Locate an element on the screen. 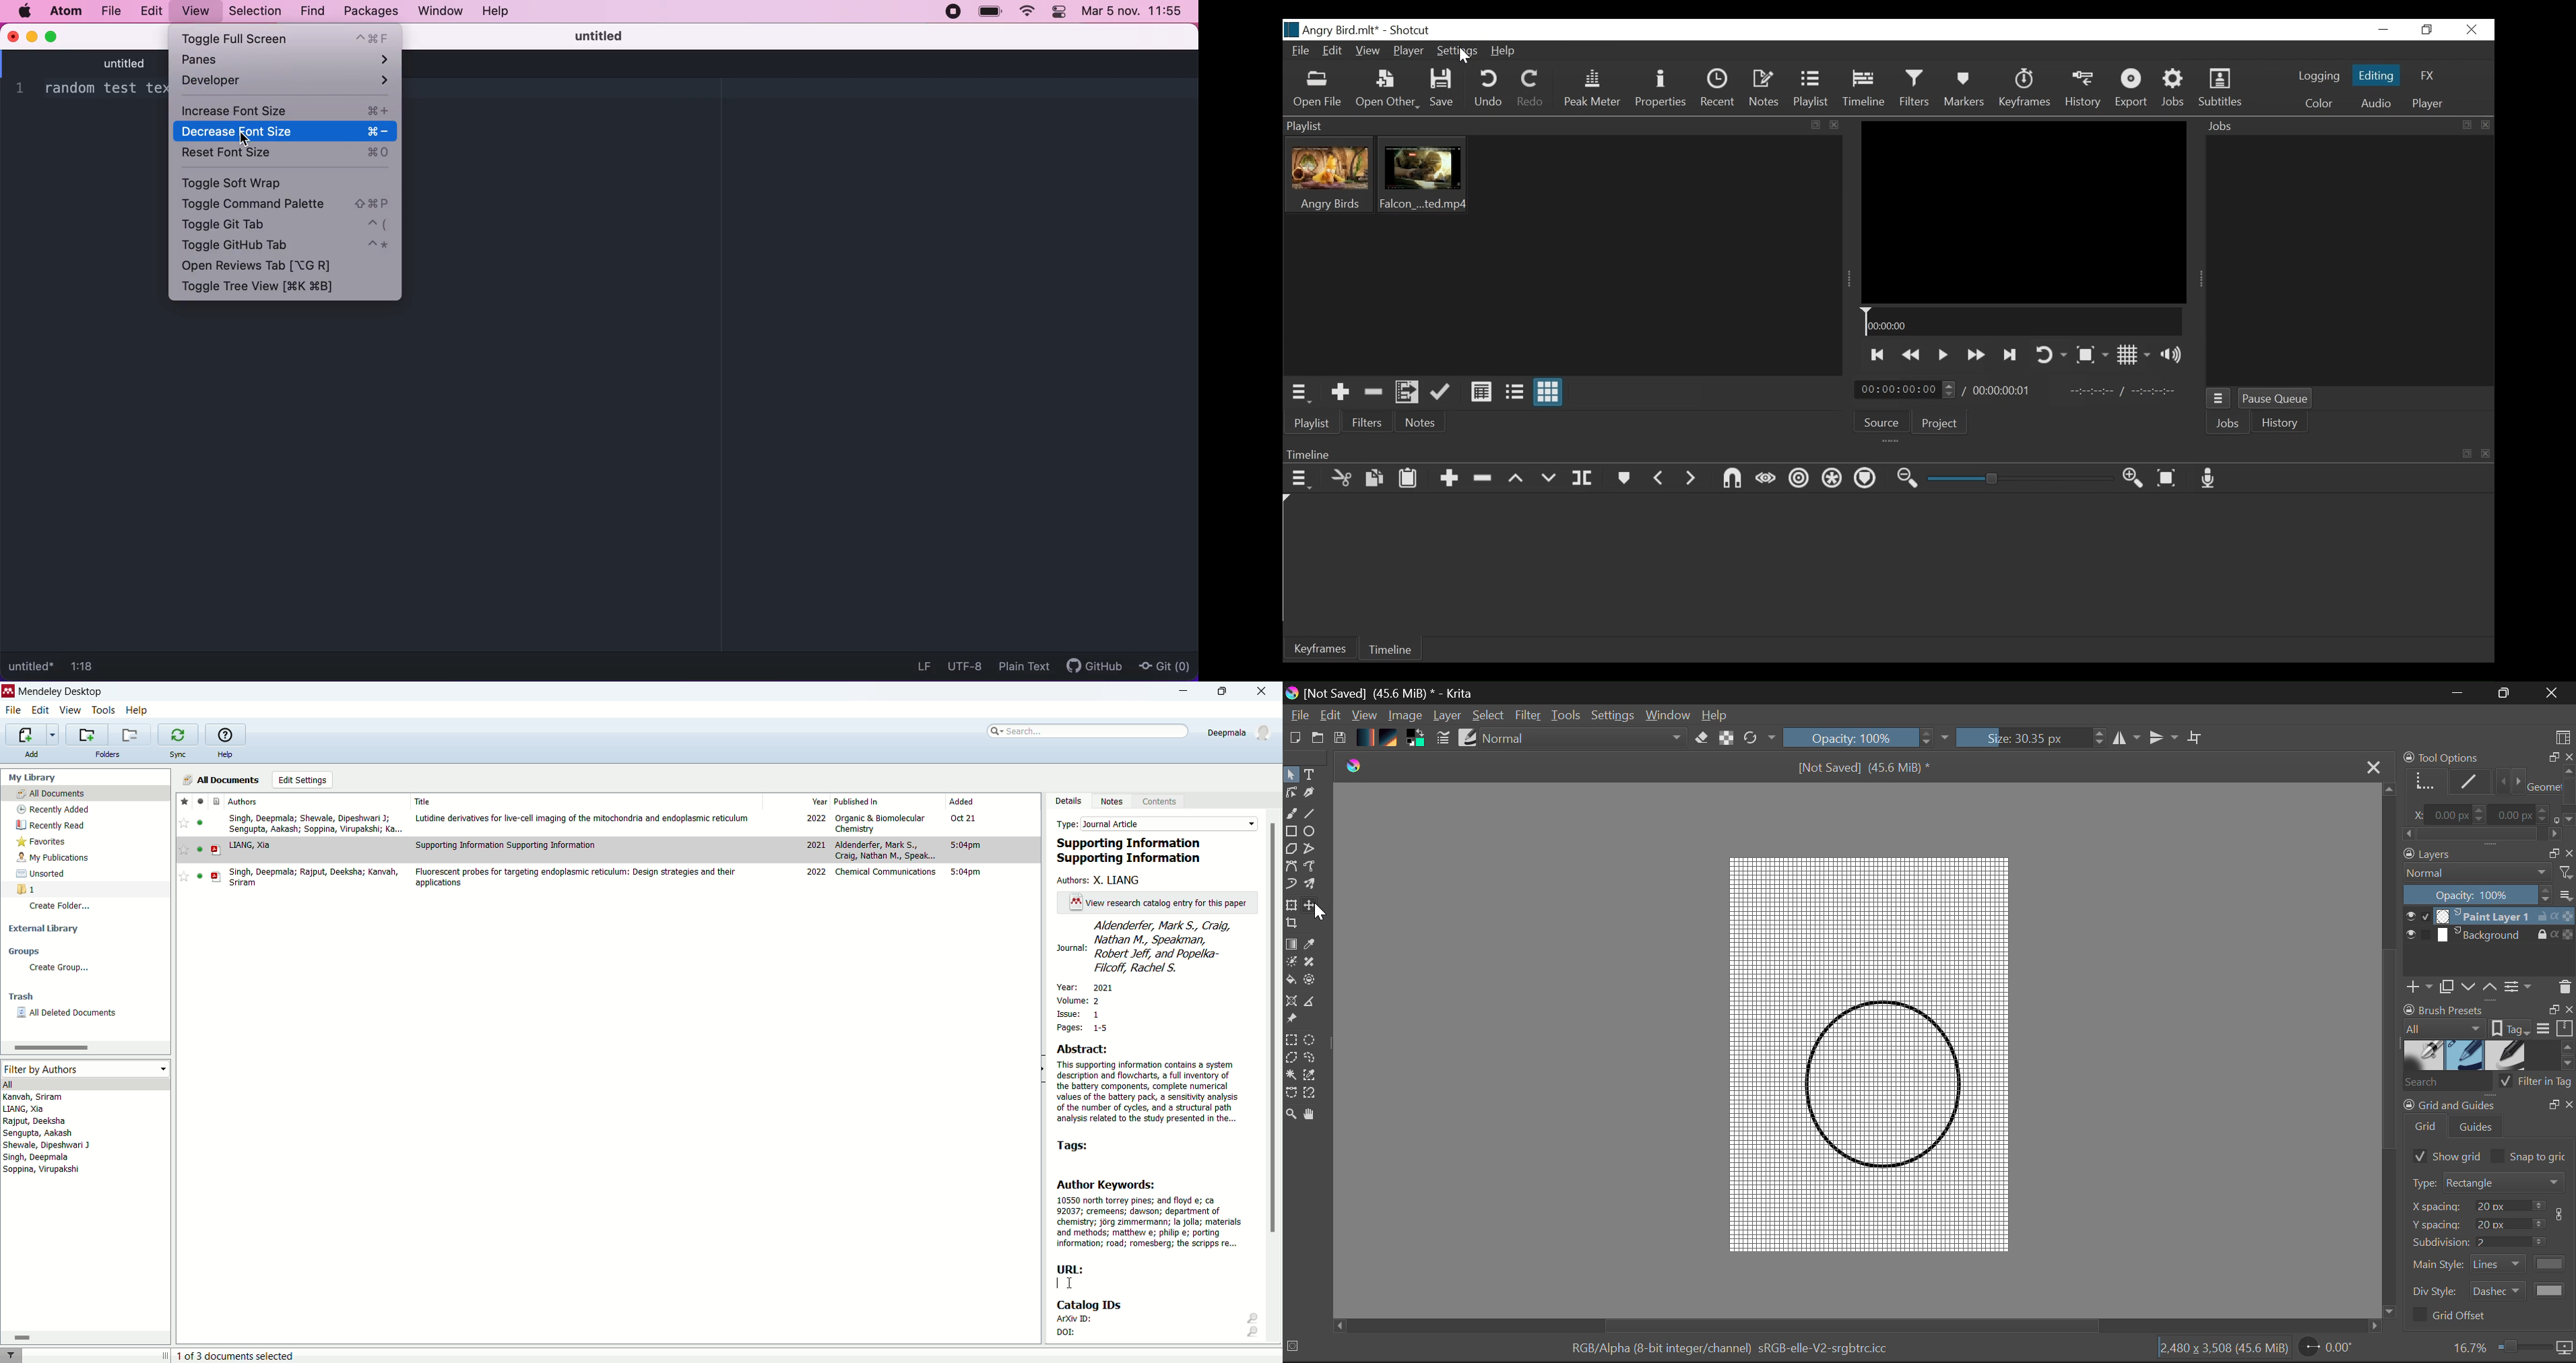 Image resolution: width=2576 pixels, height=1372 pixels. Scrub while dragging is located at coordinates (1764, 476).